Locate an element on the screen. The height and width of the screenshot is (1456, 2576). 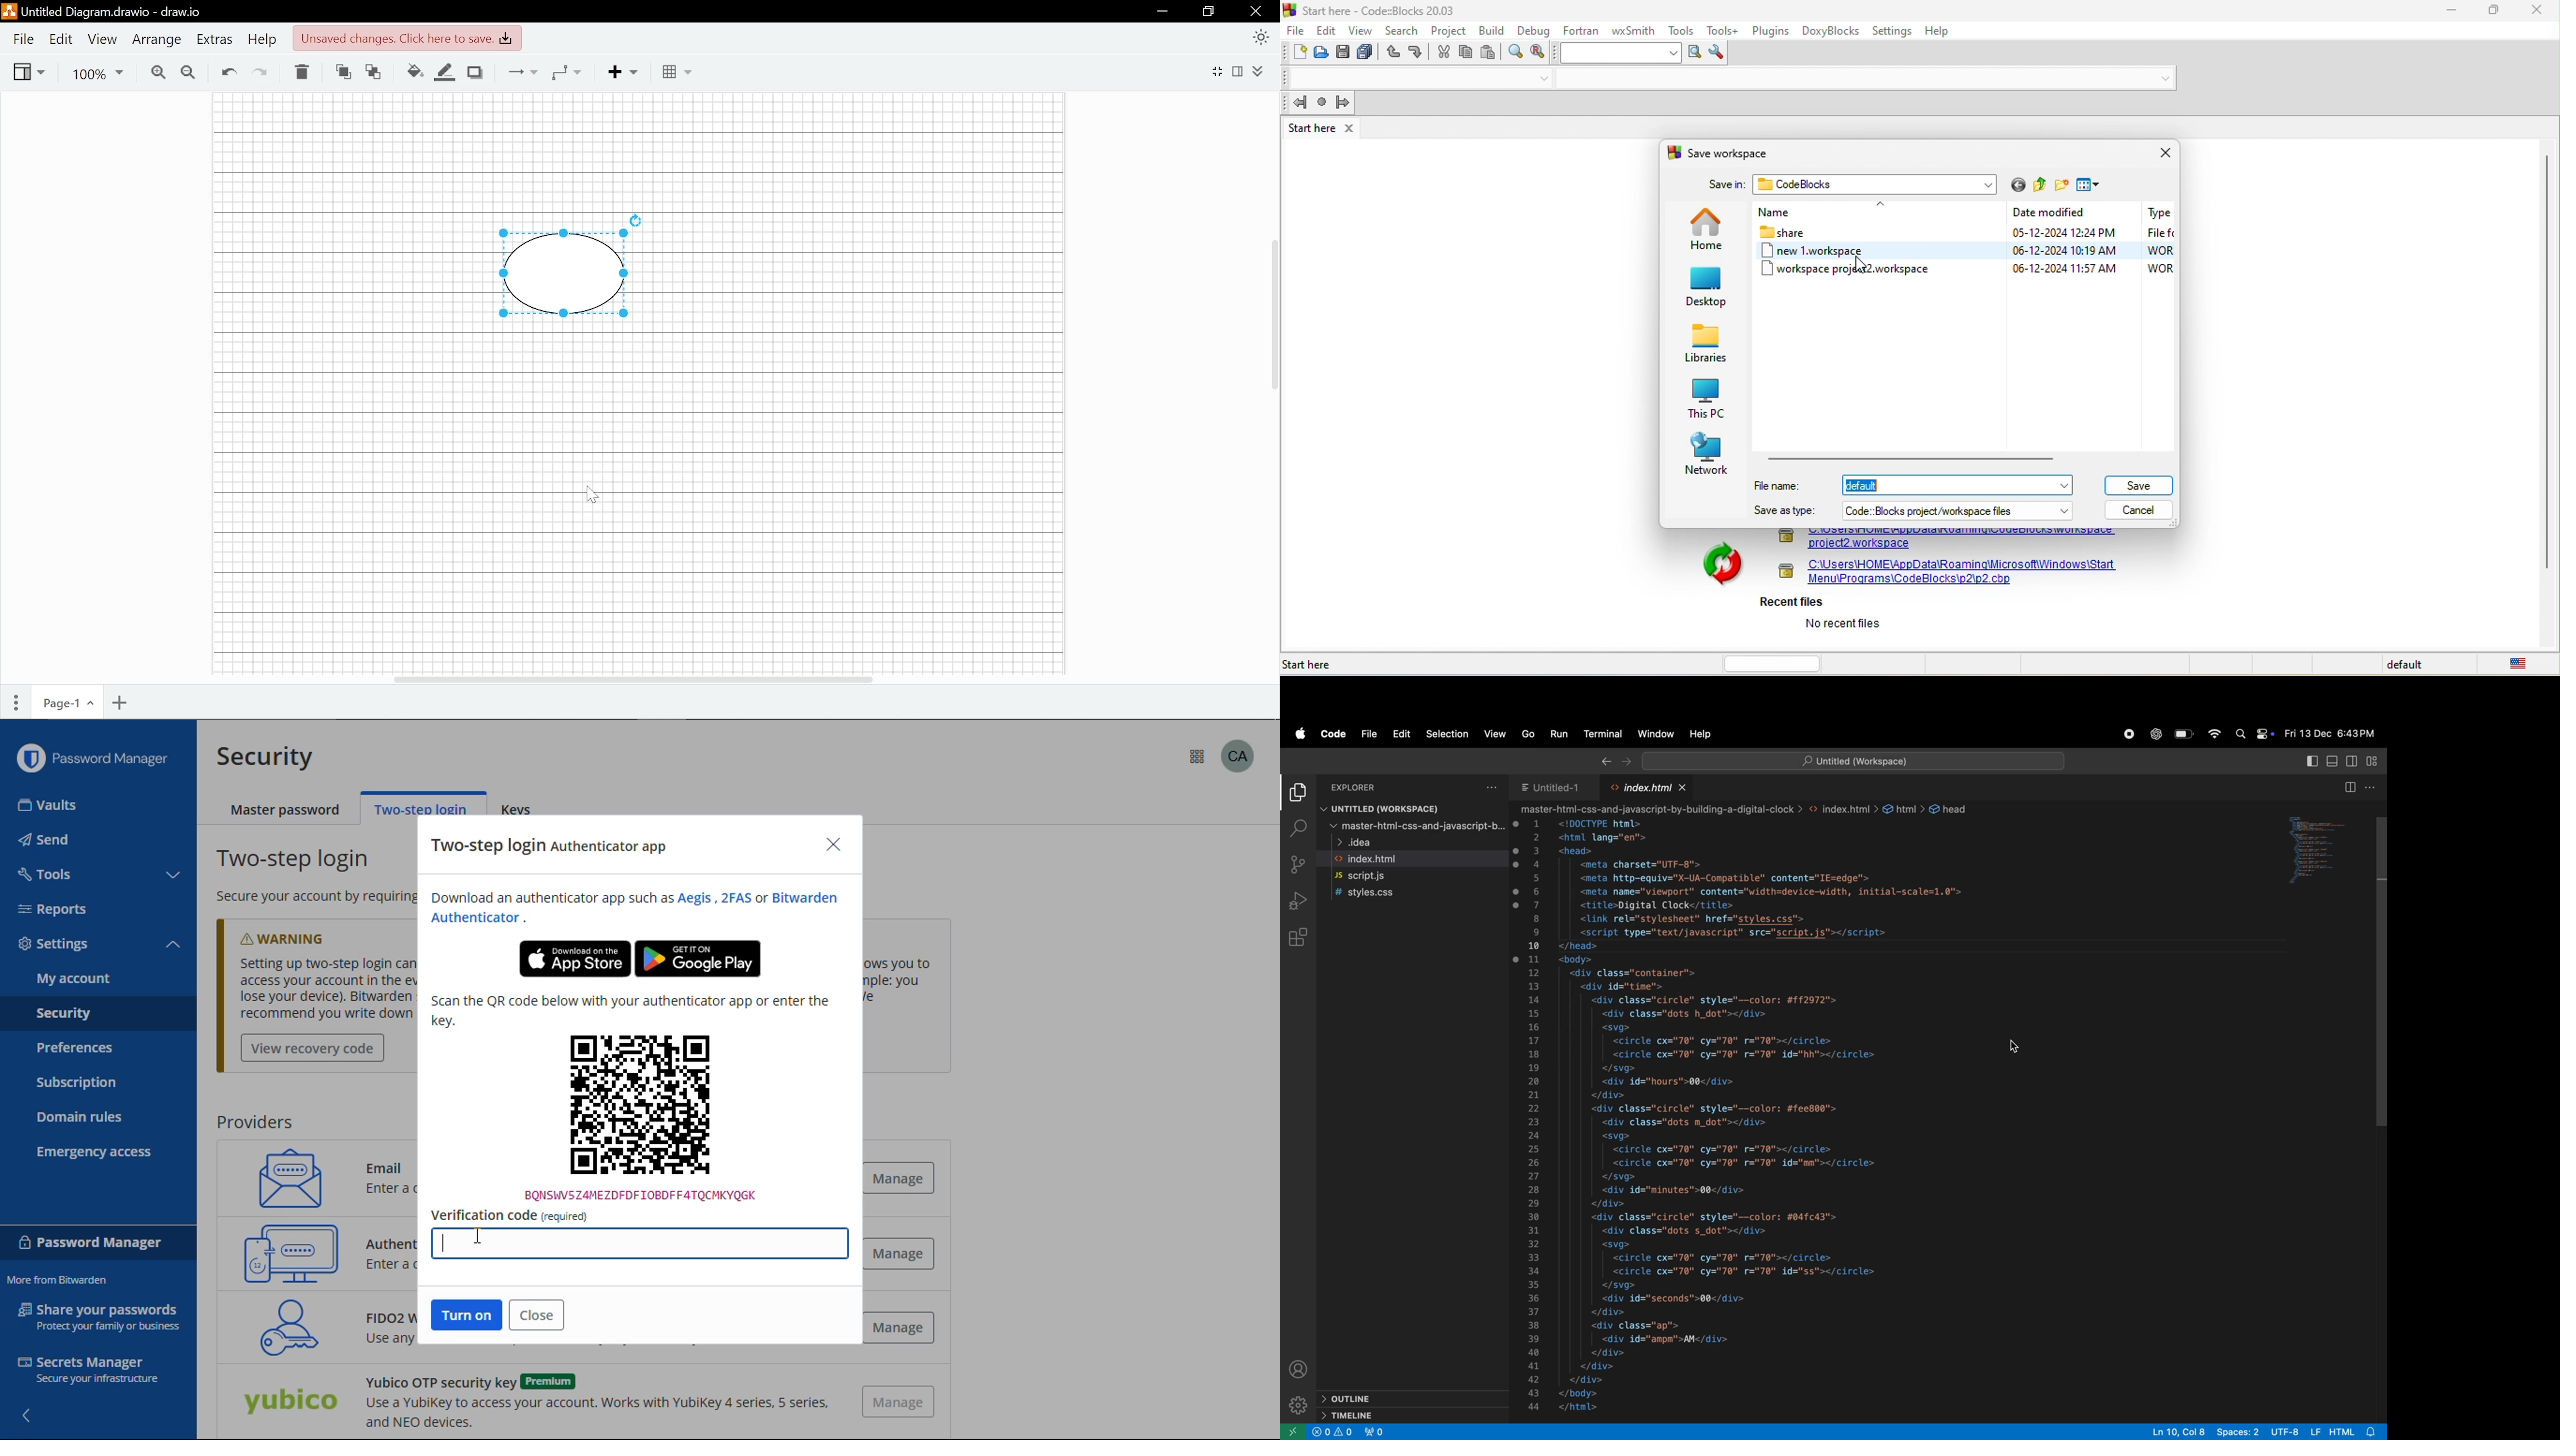
Authenticator app is located at coordinates (394, 1242).